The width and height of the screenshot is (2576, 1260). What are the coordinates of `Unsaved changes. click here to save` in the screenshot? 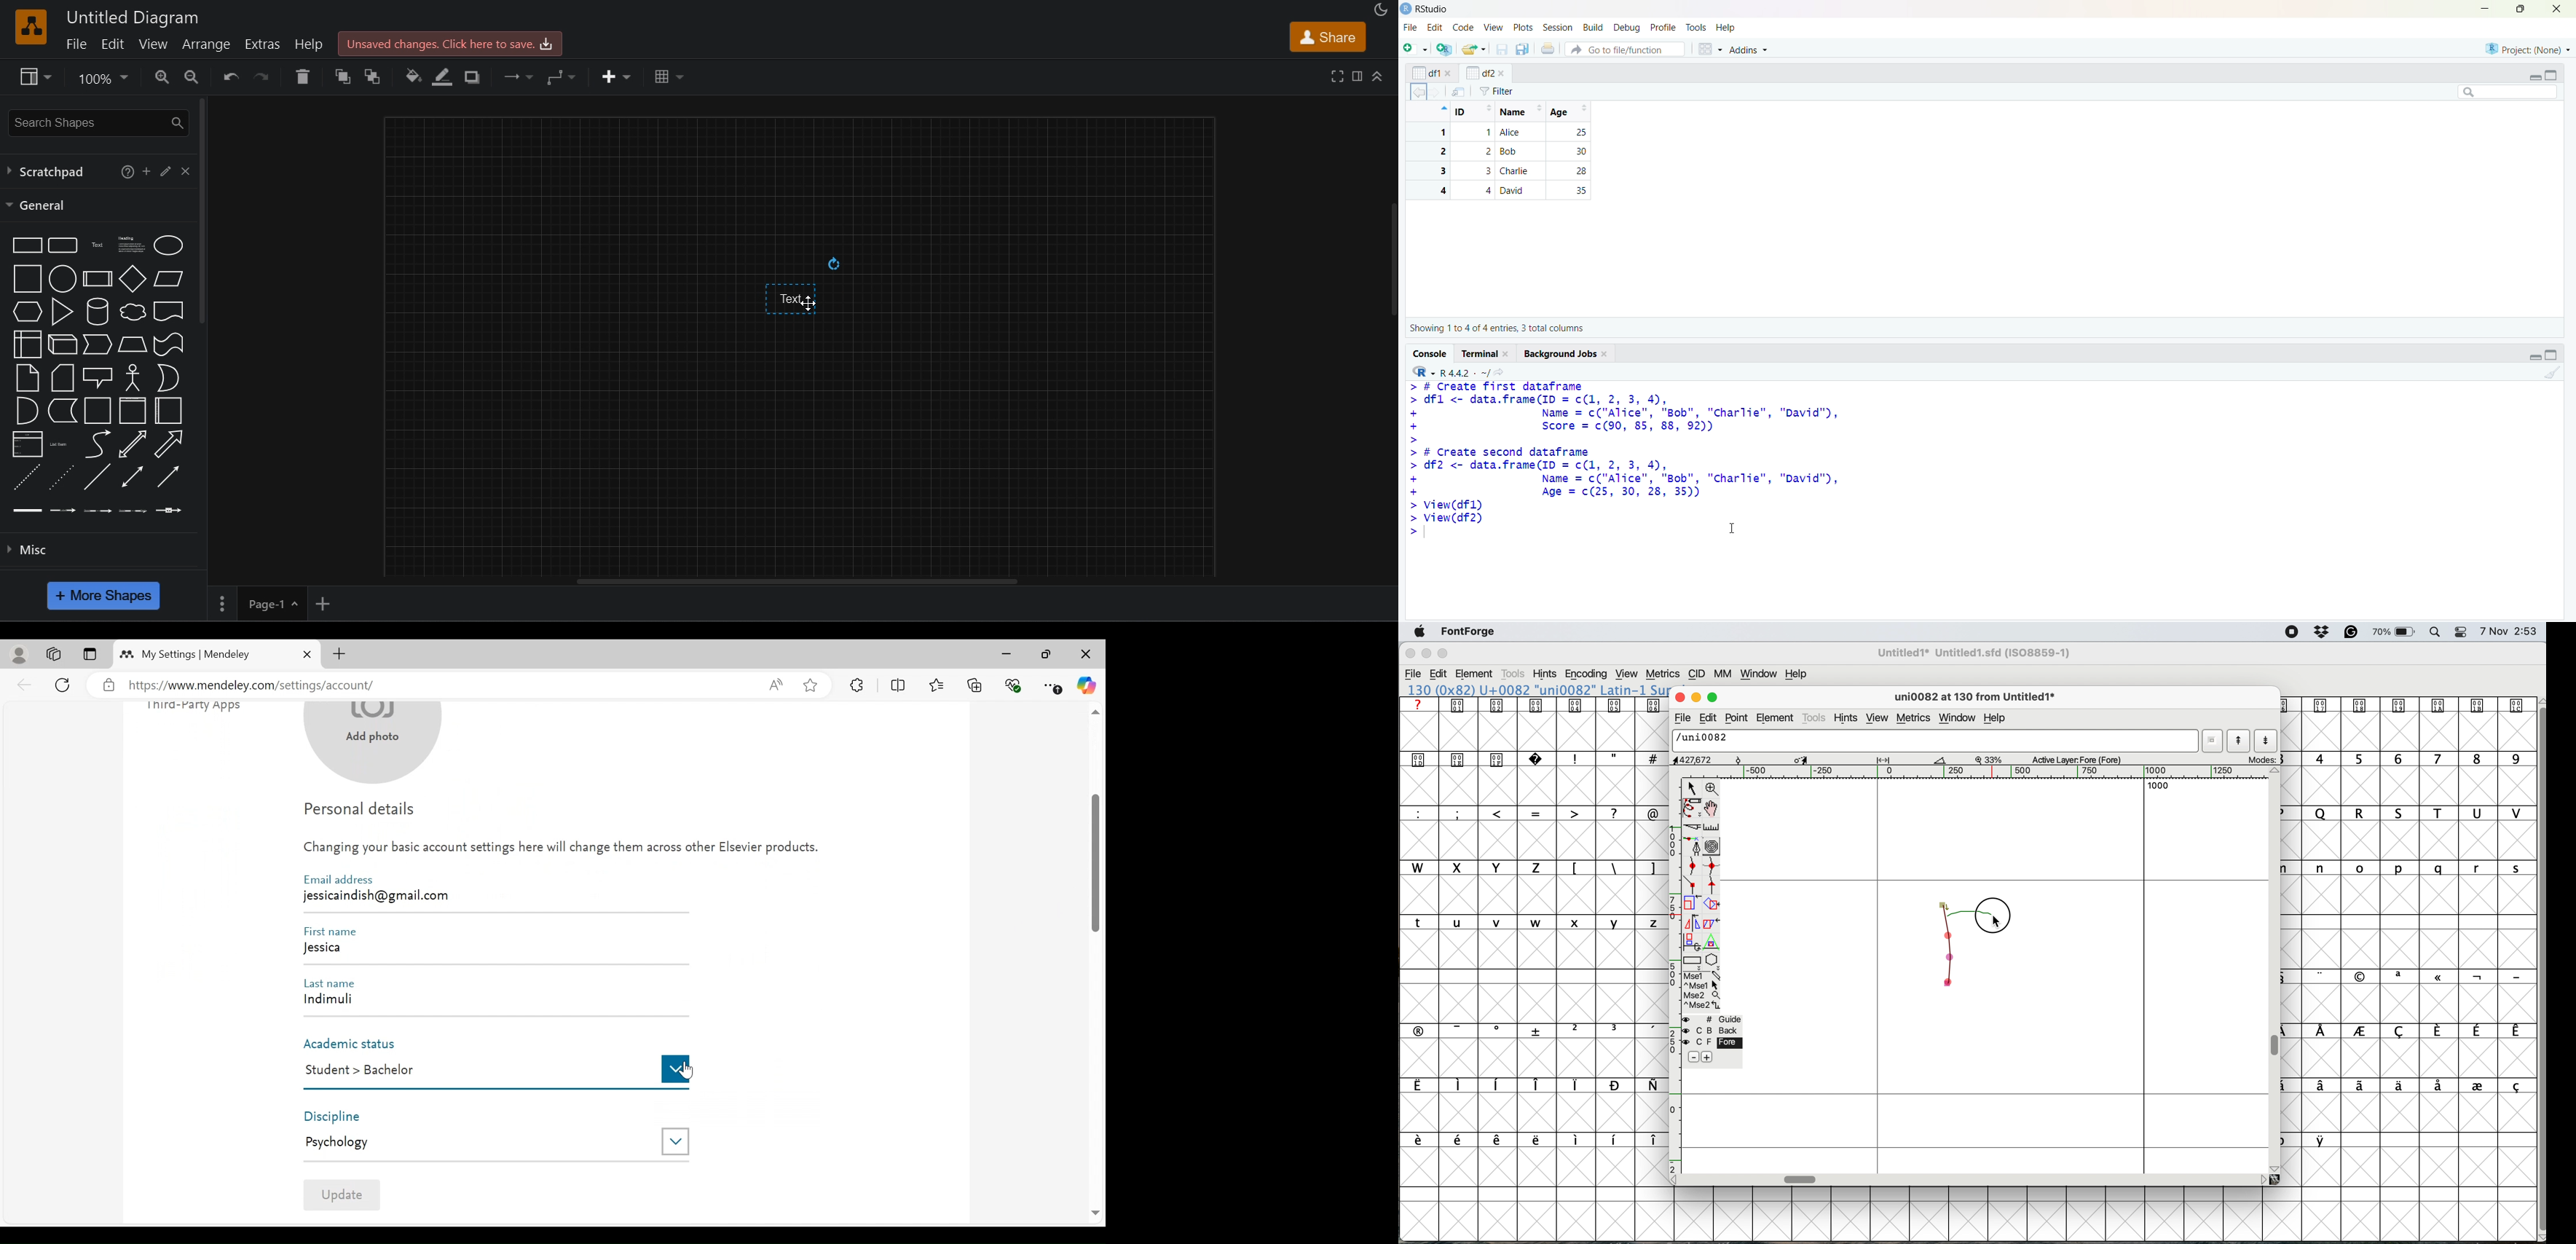 It's located at (451, 44).